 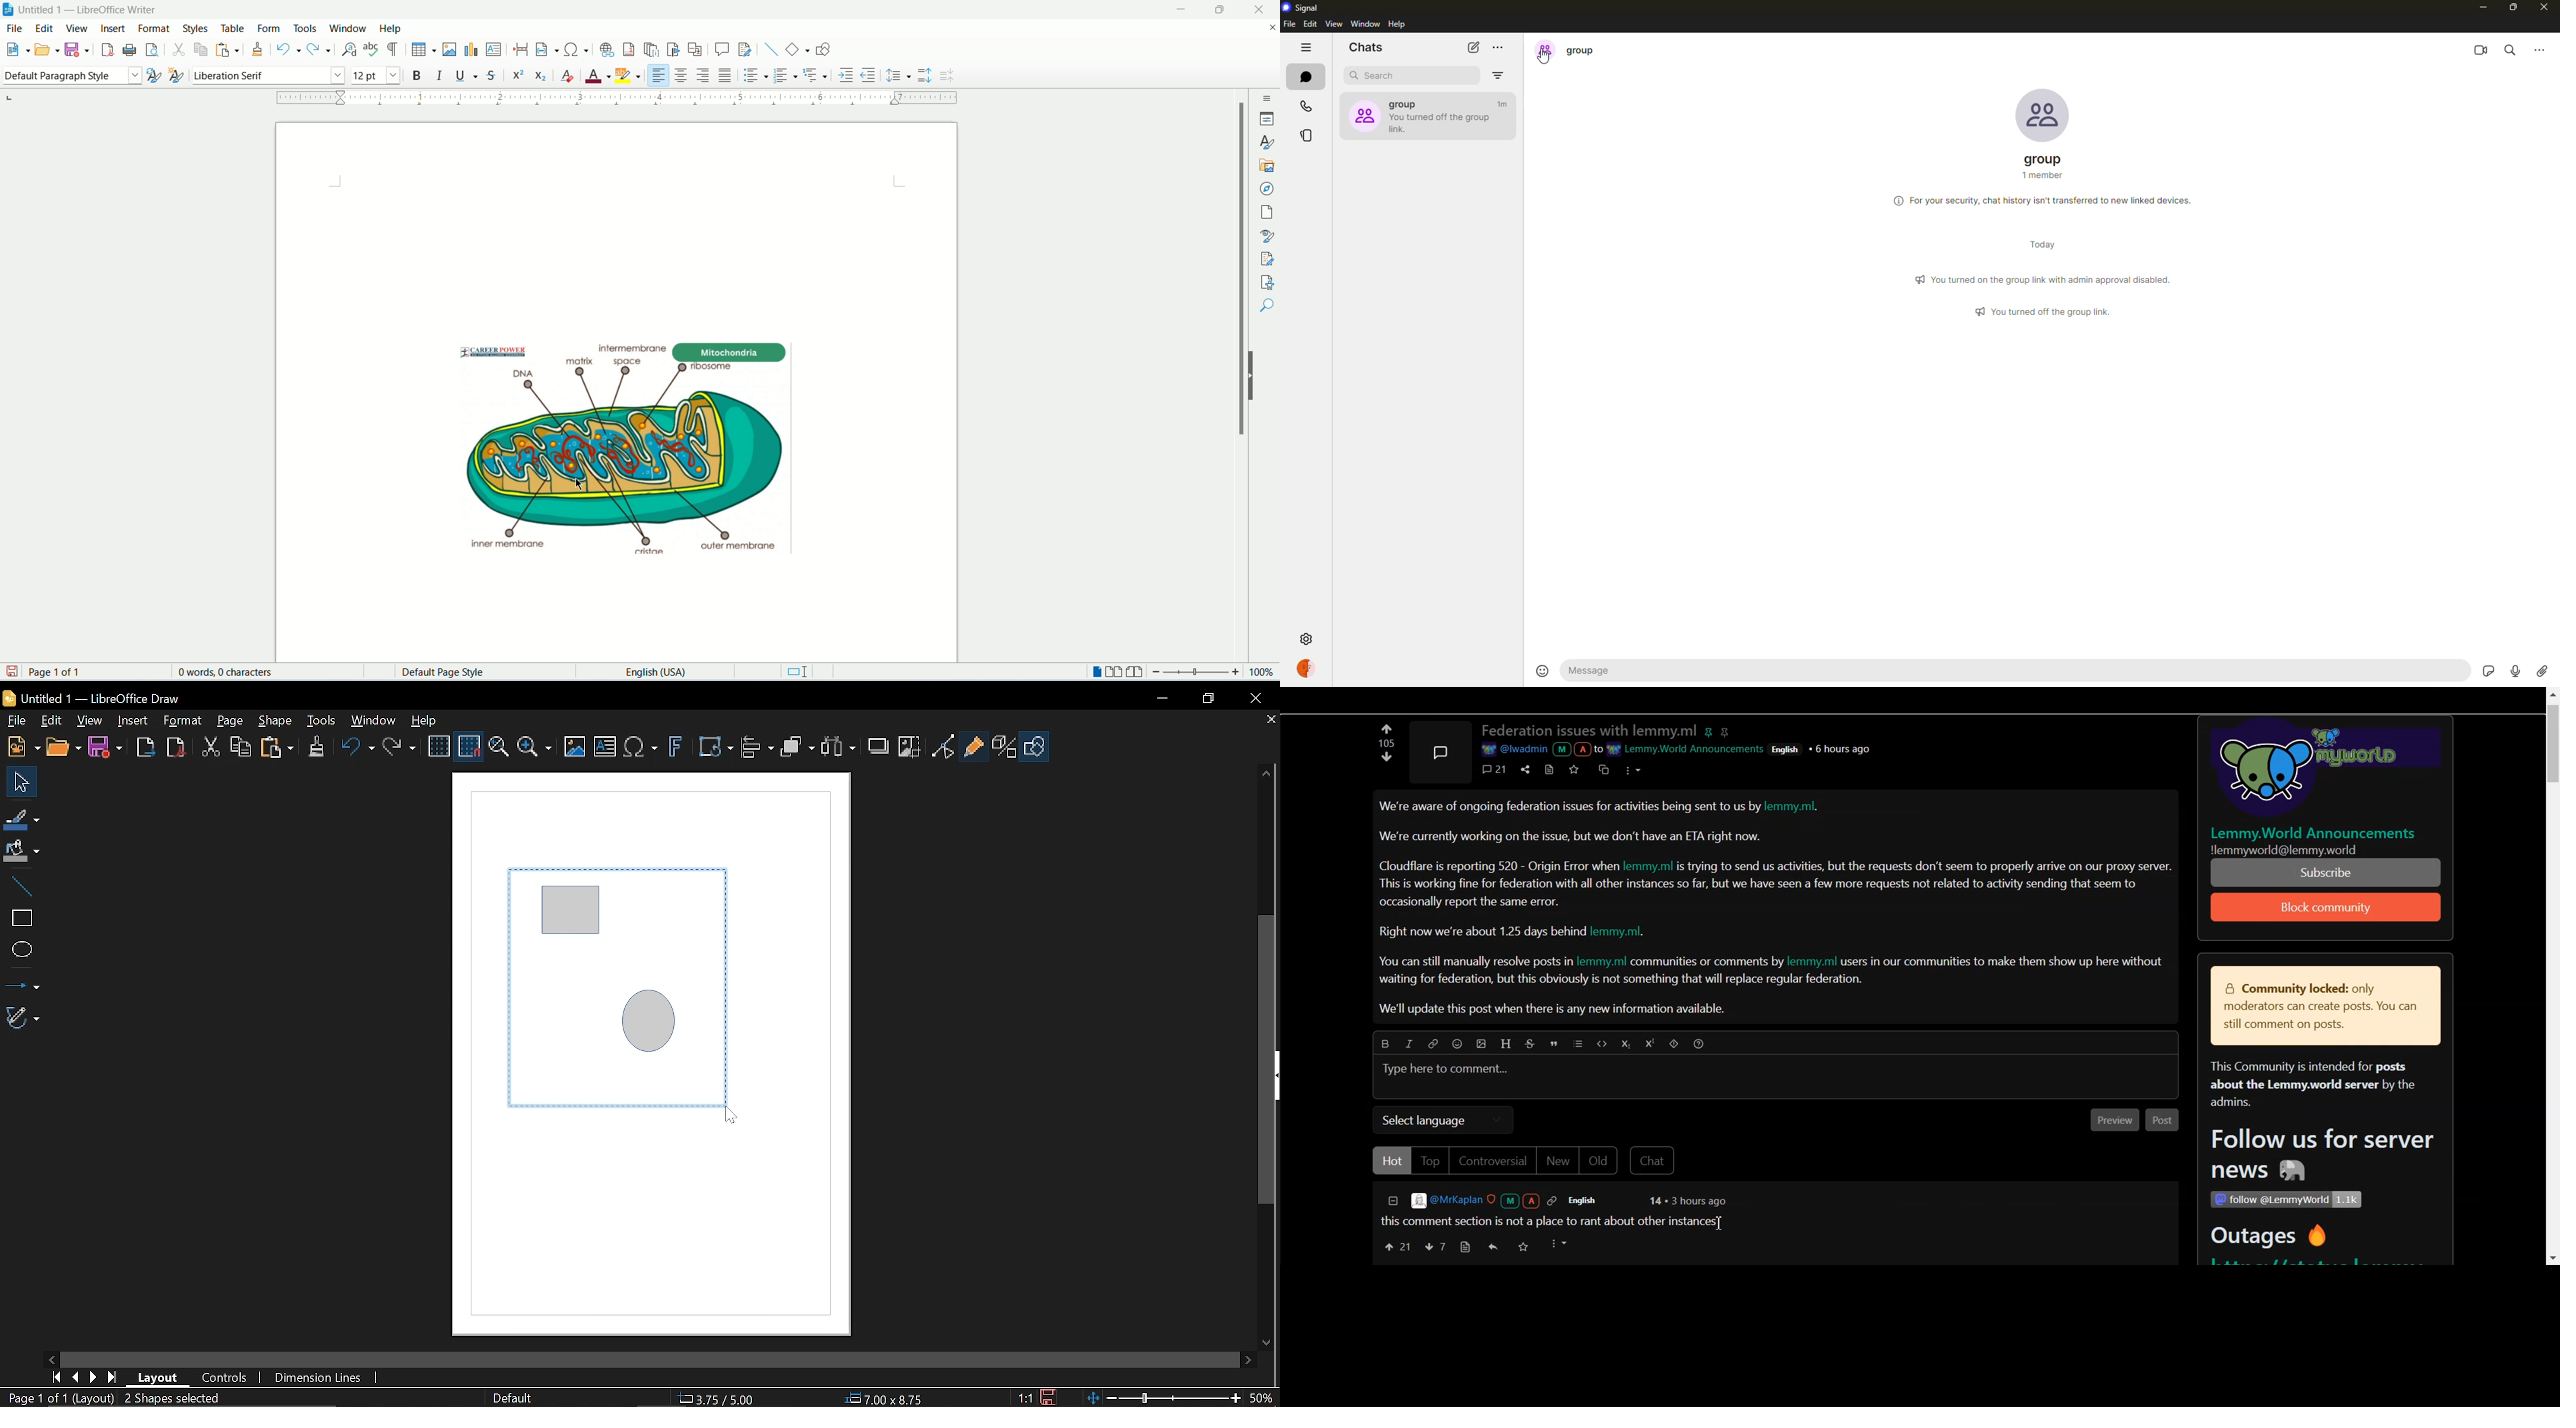 What do you see at coordinates (177, 75) in the screenshot?
I see `new style` at bounding box center [177, 75].